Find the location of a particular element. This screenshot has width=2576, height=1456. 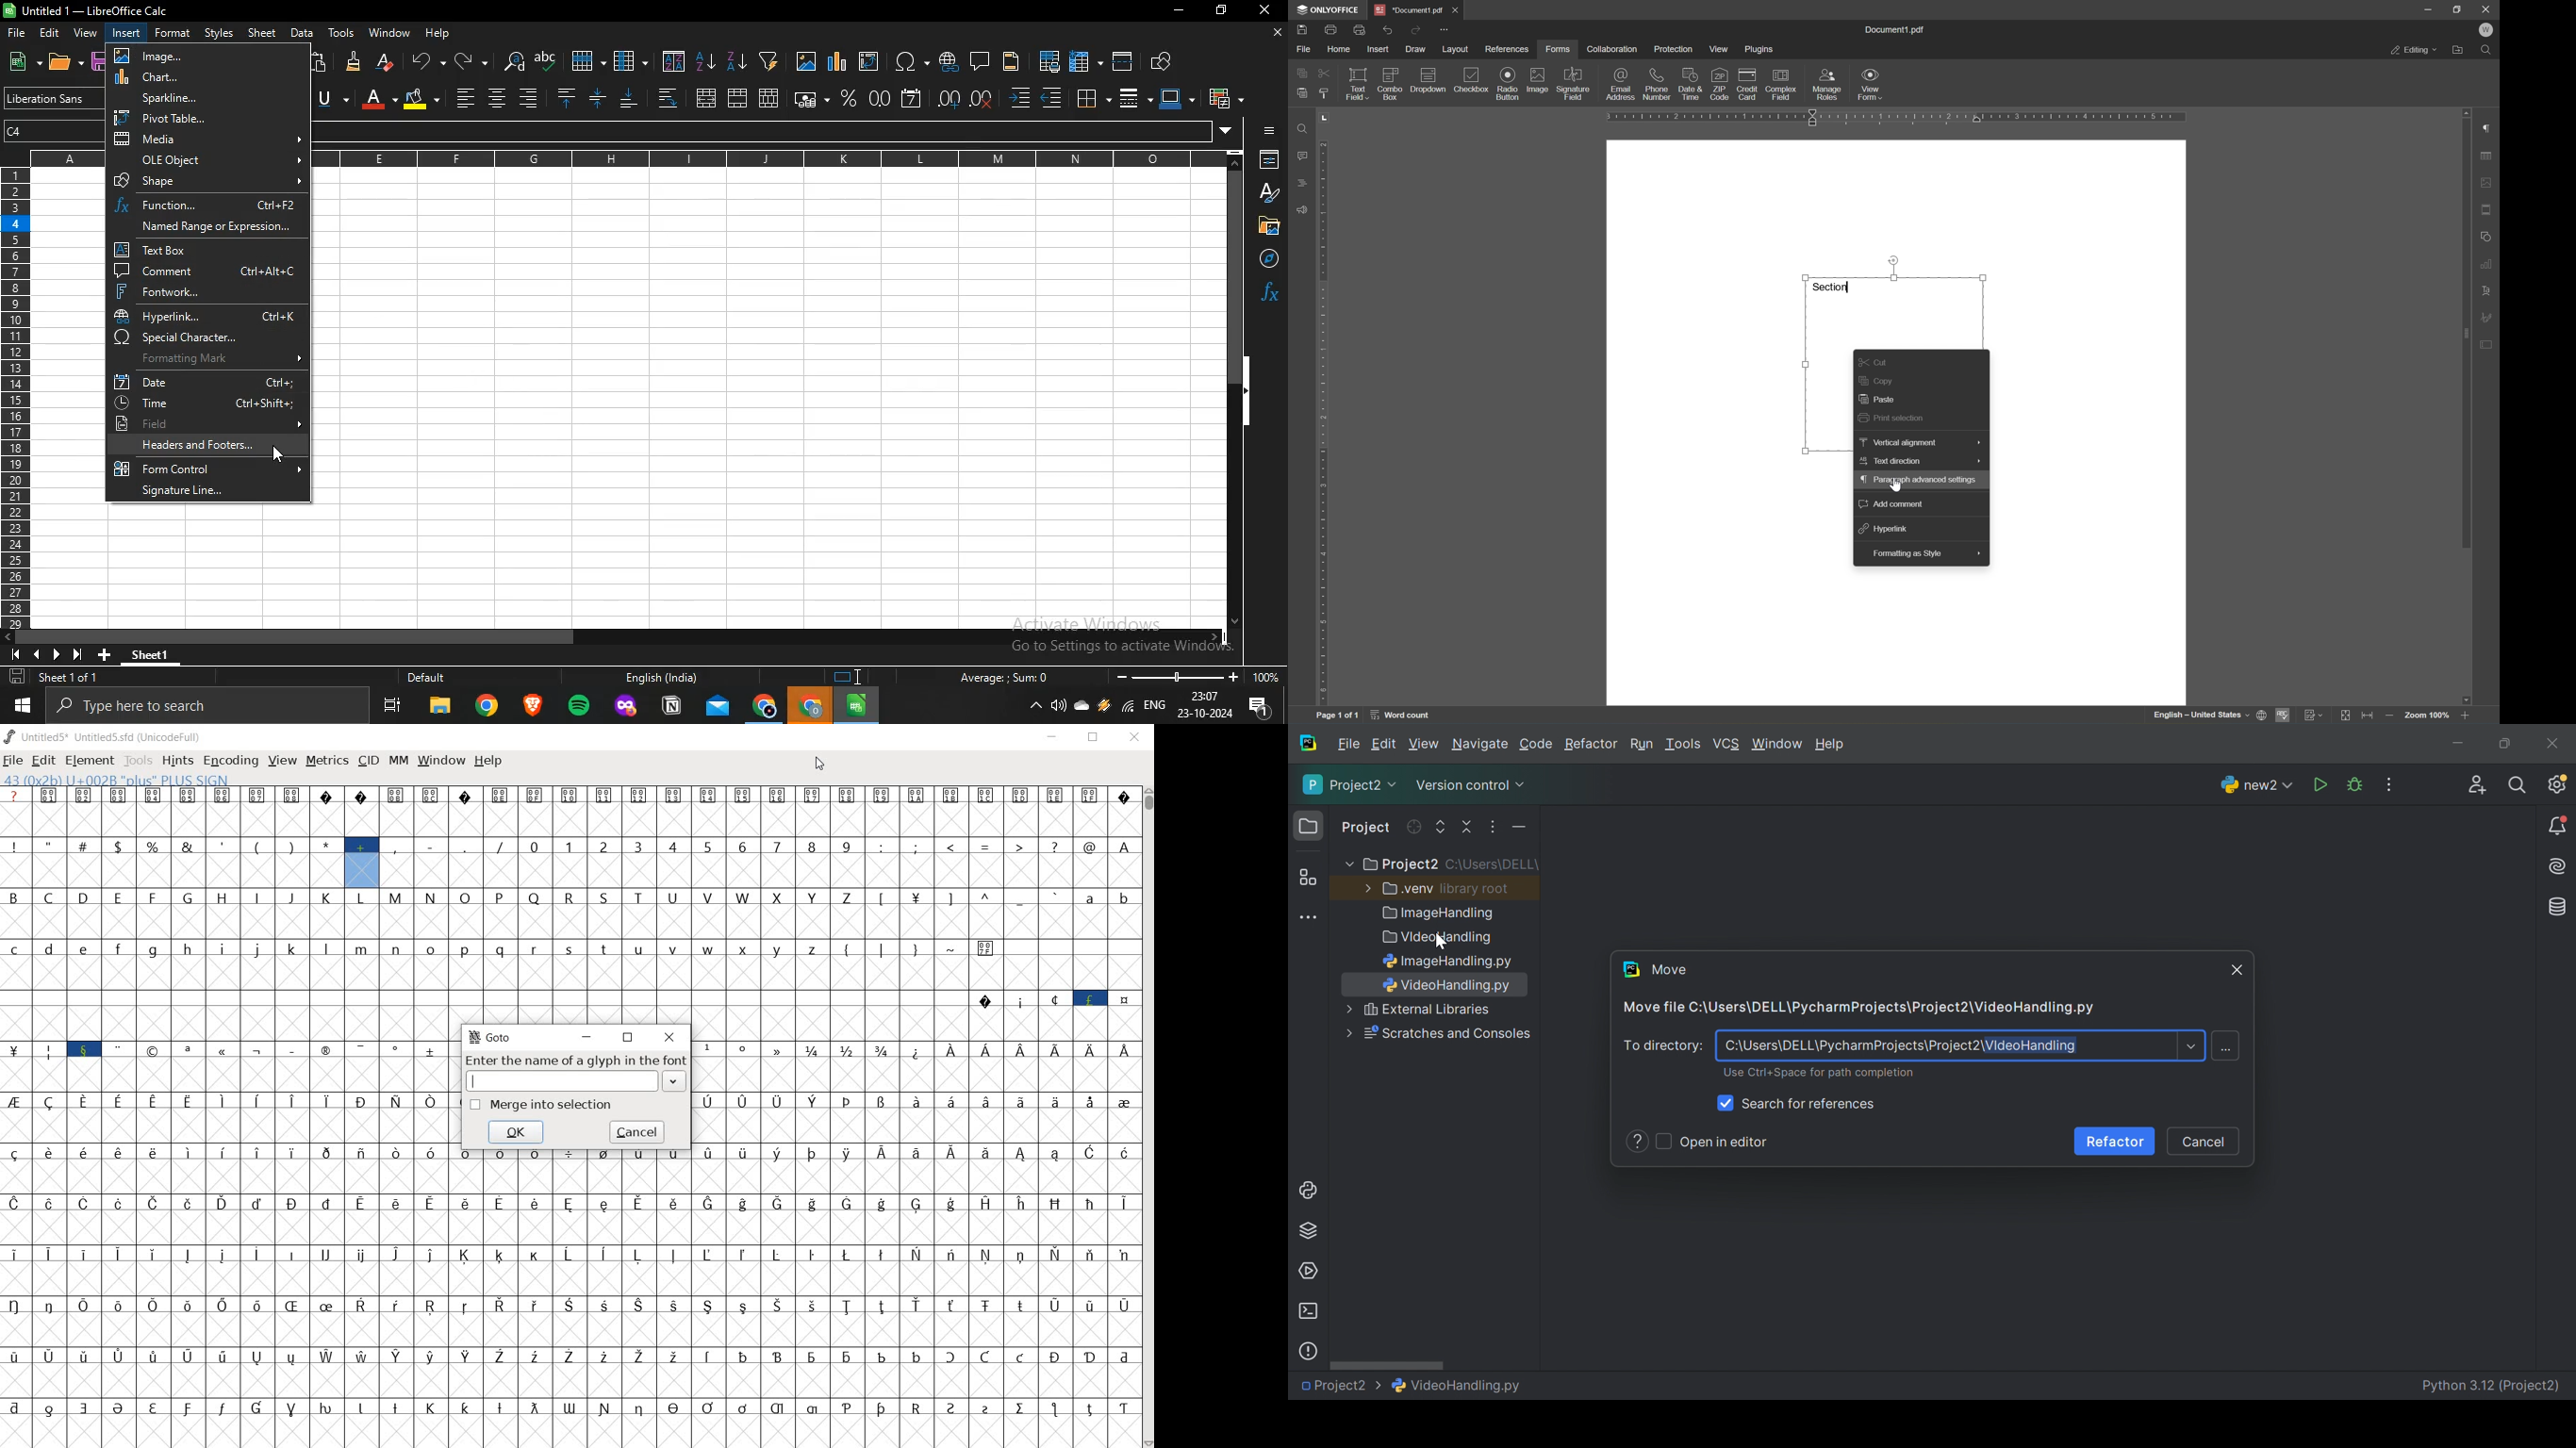

spell checking is located at coordinates (2281, 715).